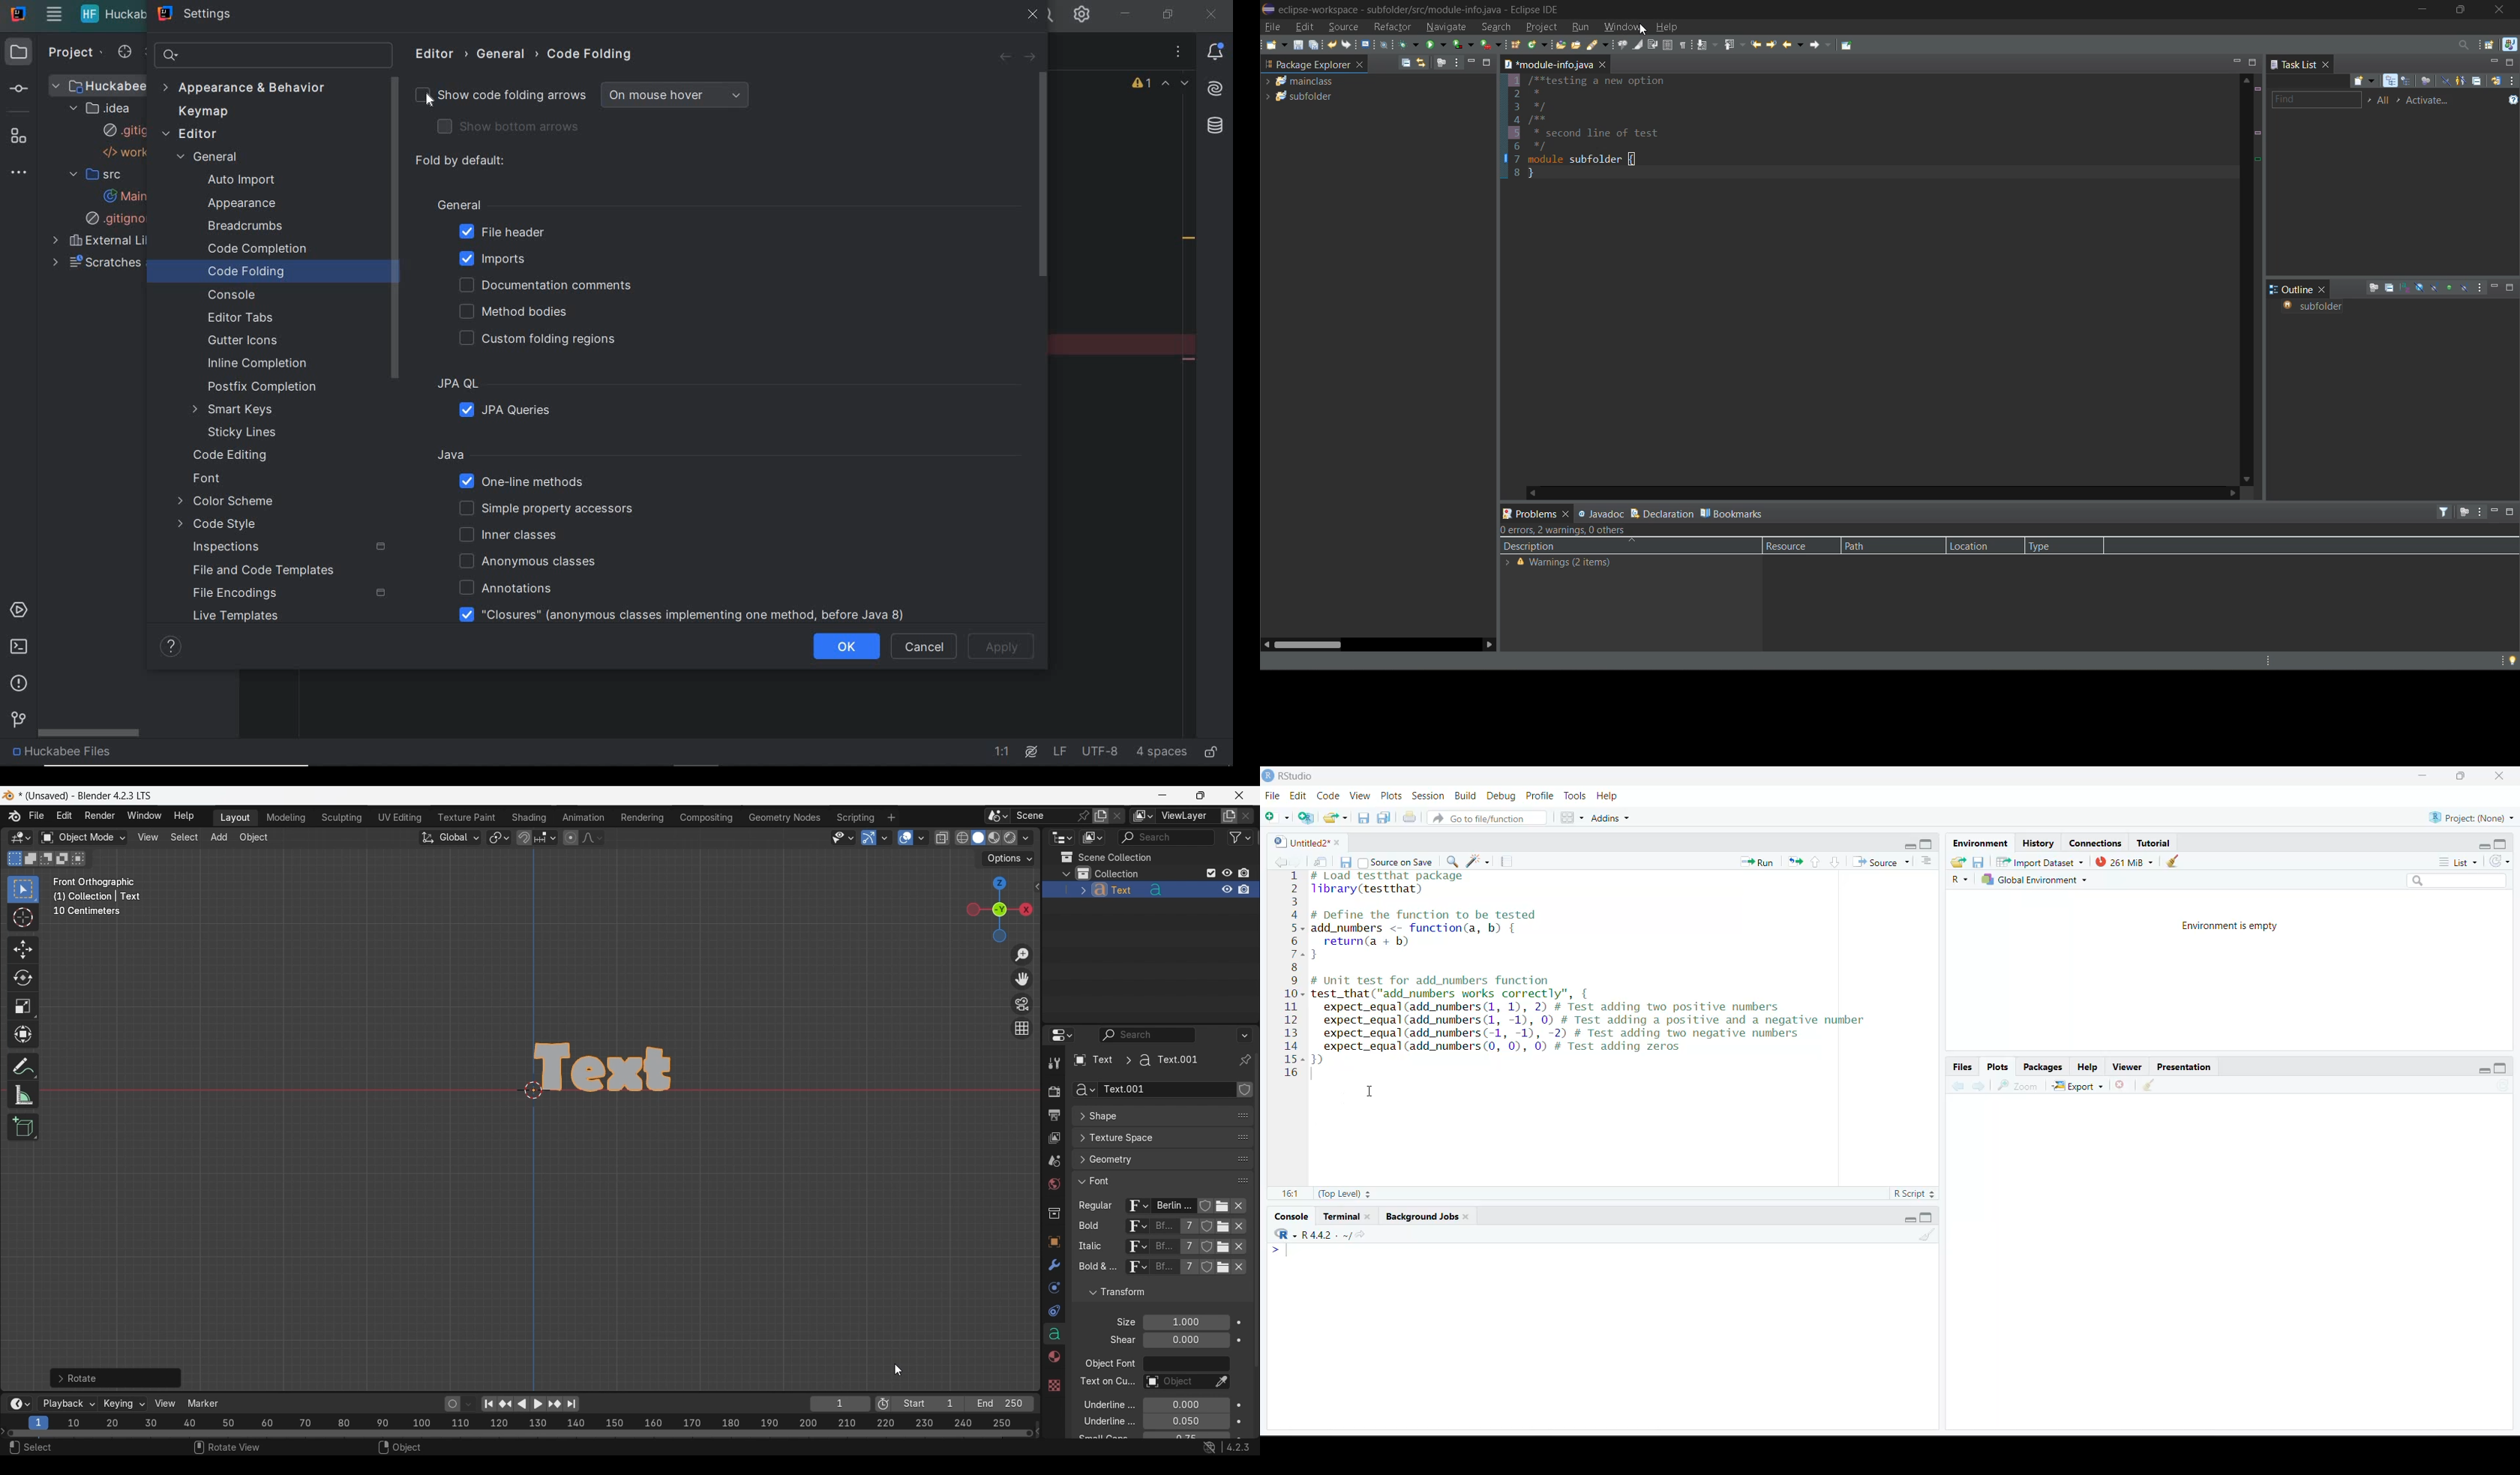  Describe the element at coordinates (1101, 816) in the screenshot. I see `Add new scene` at that location.